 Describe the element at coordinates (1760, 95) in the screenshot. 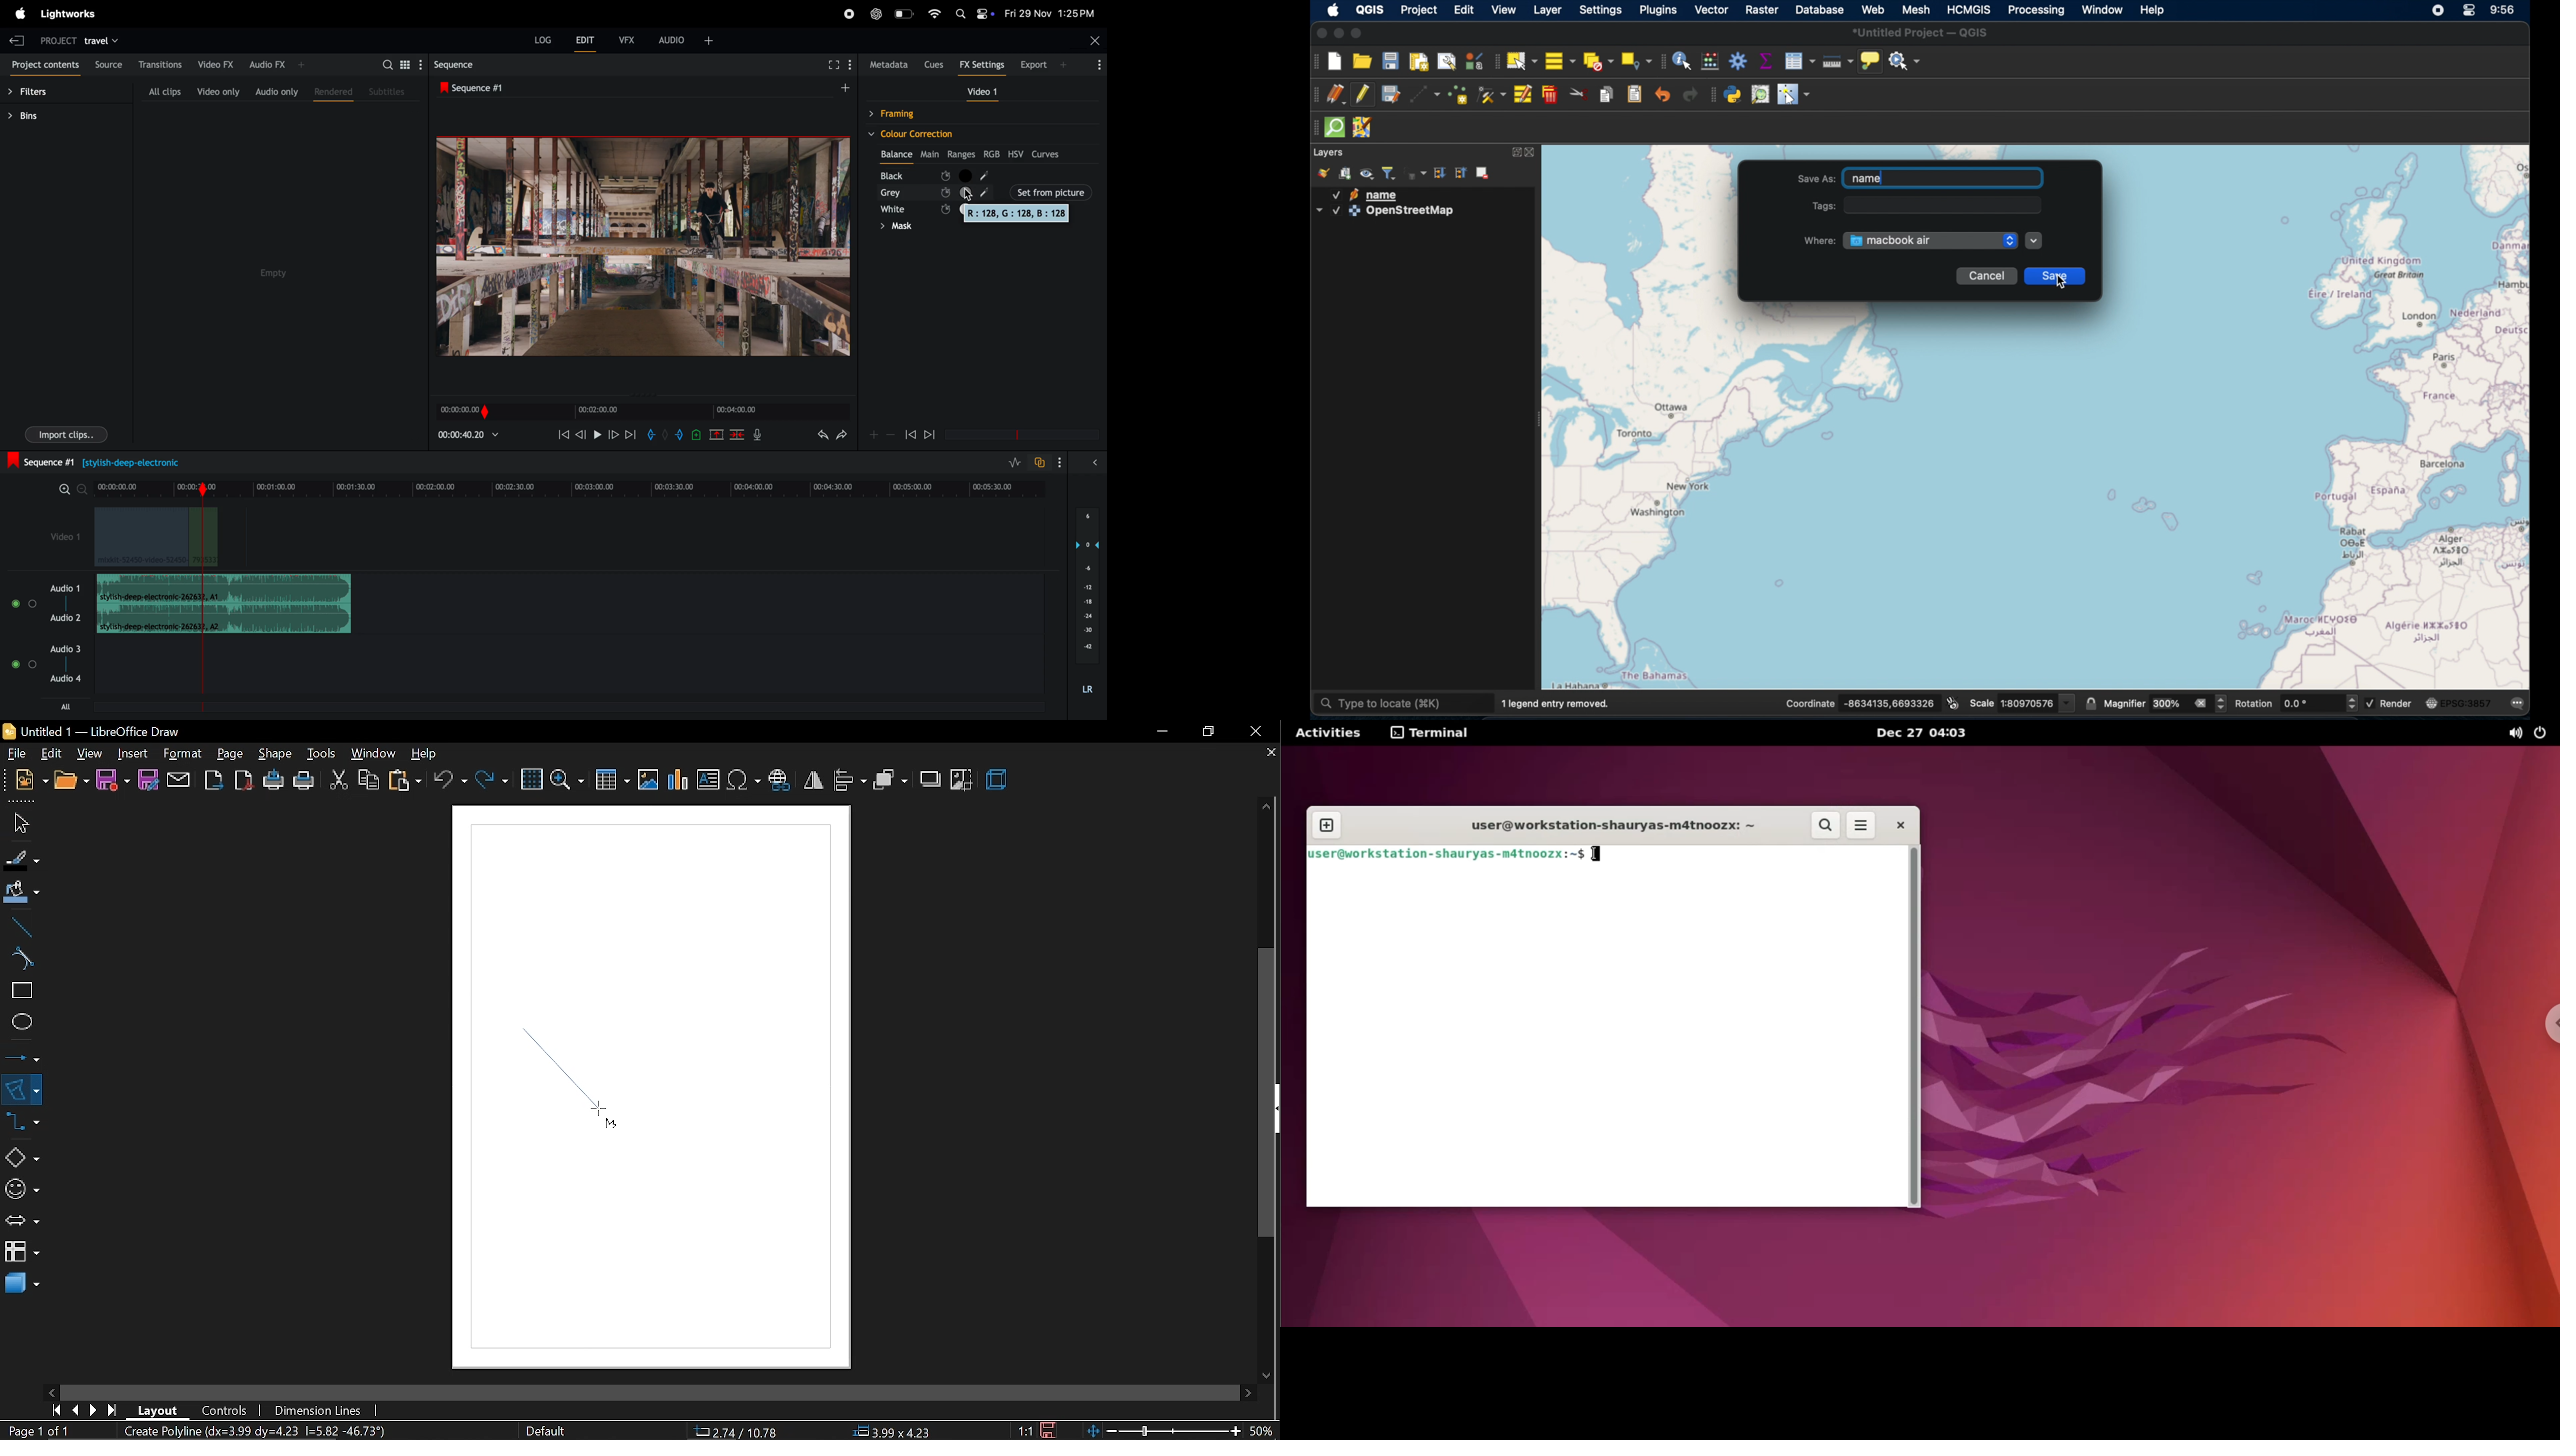

I see `osm place search` at that location.